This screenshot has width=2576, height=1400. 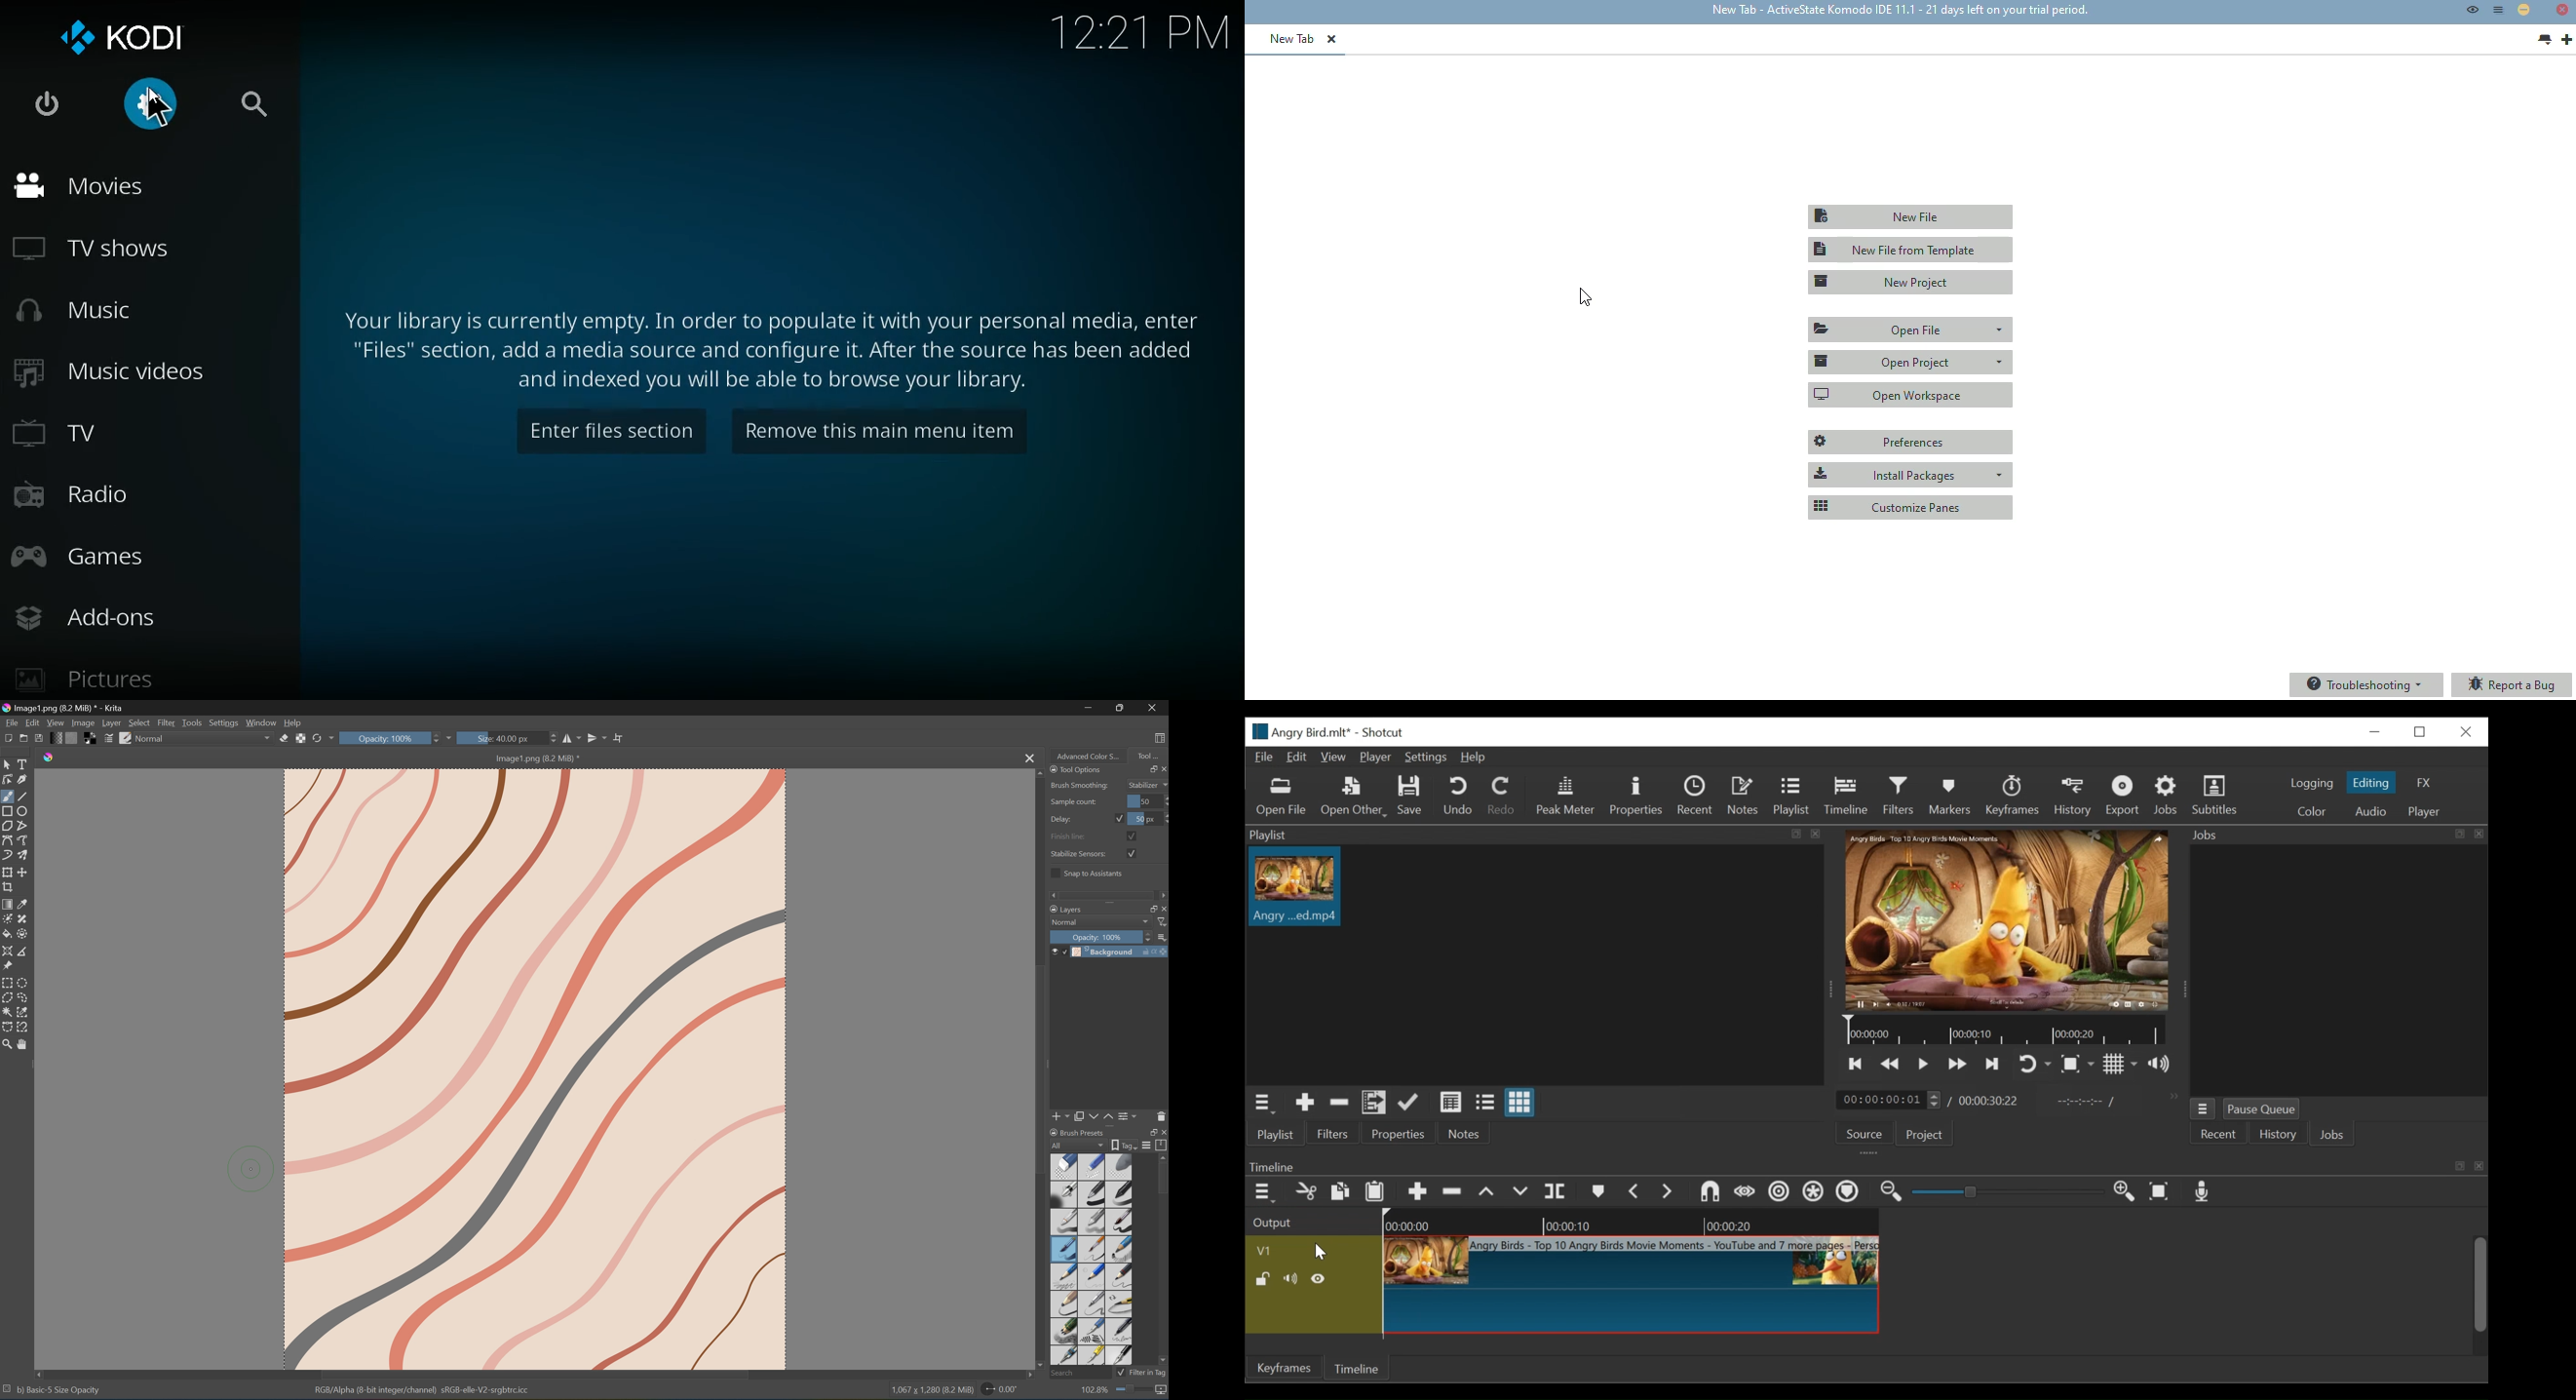 What do you see at coordinates (1993, 1064) in the screenshot?
I see `Skip to the next point` at bounding box center [1993, 1064].